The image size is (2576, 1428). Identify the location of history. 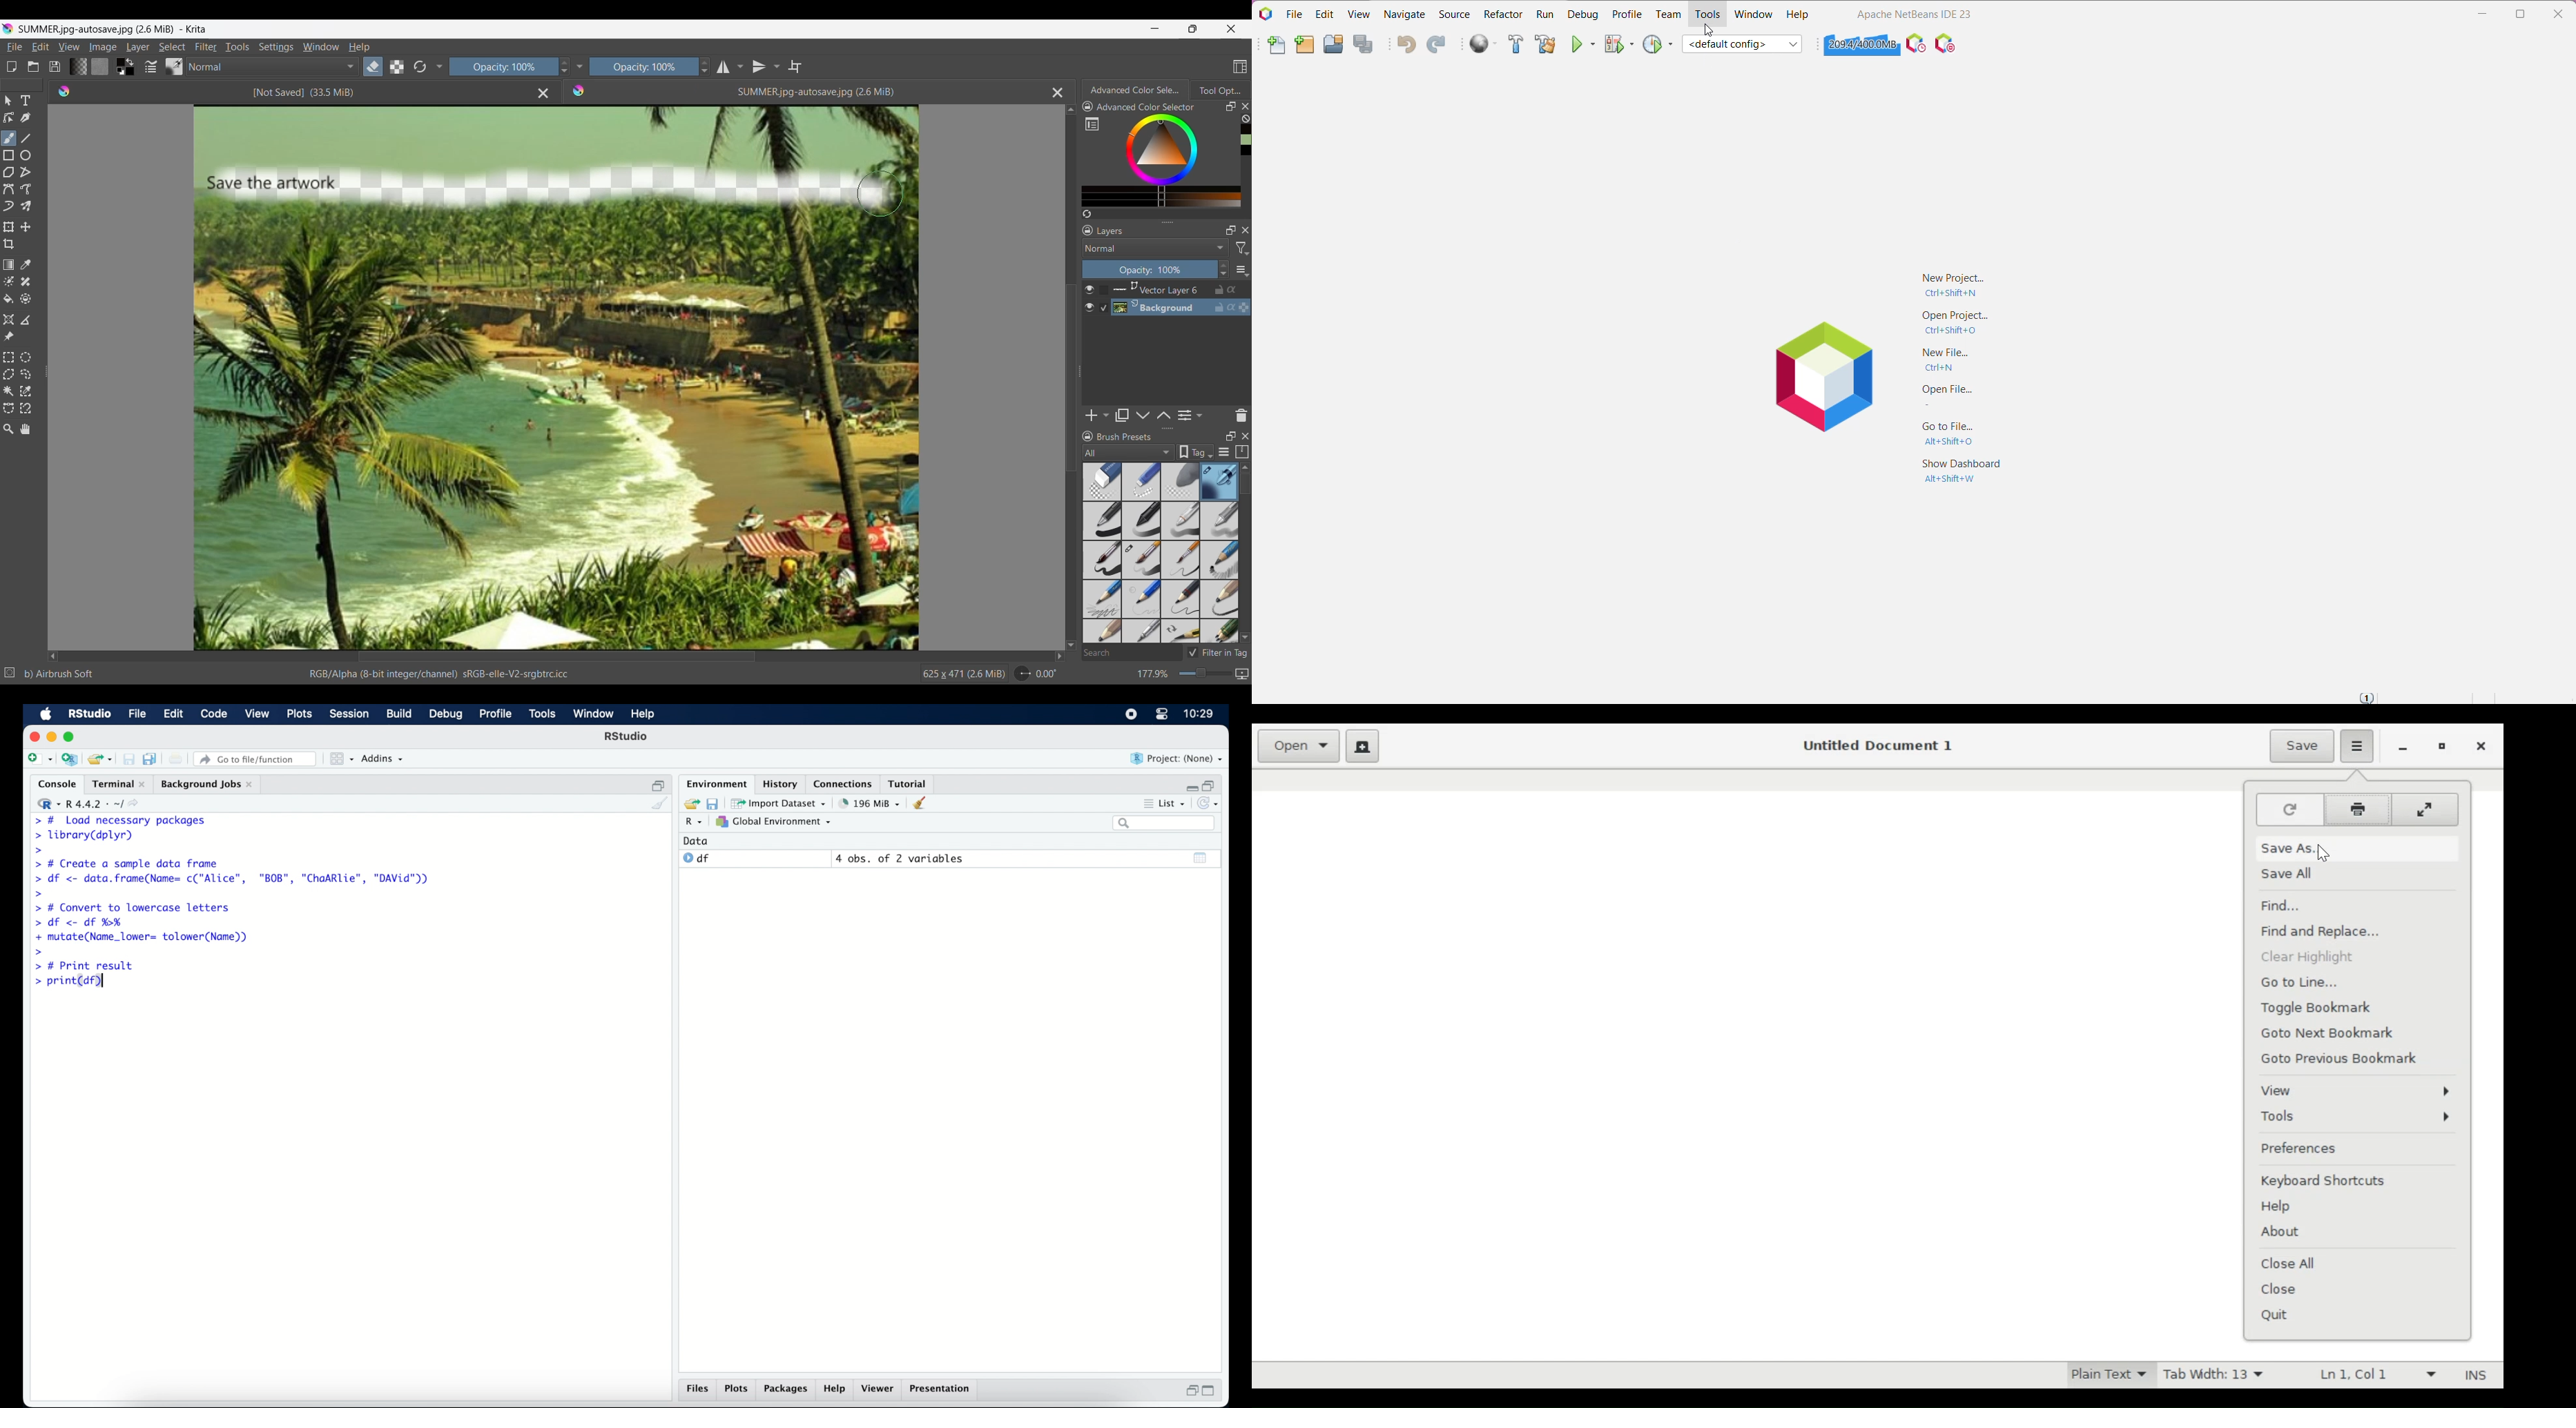
(779, 783).